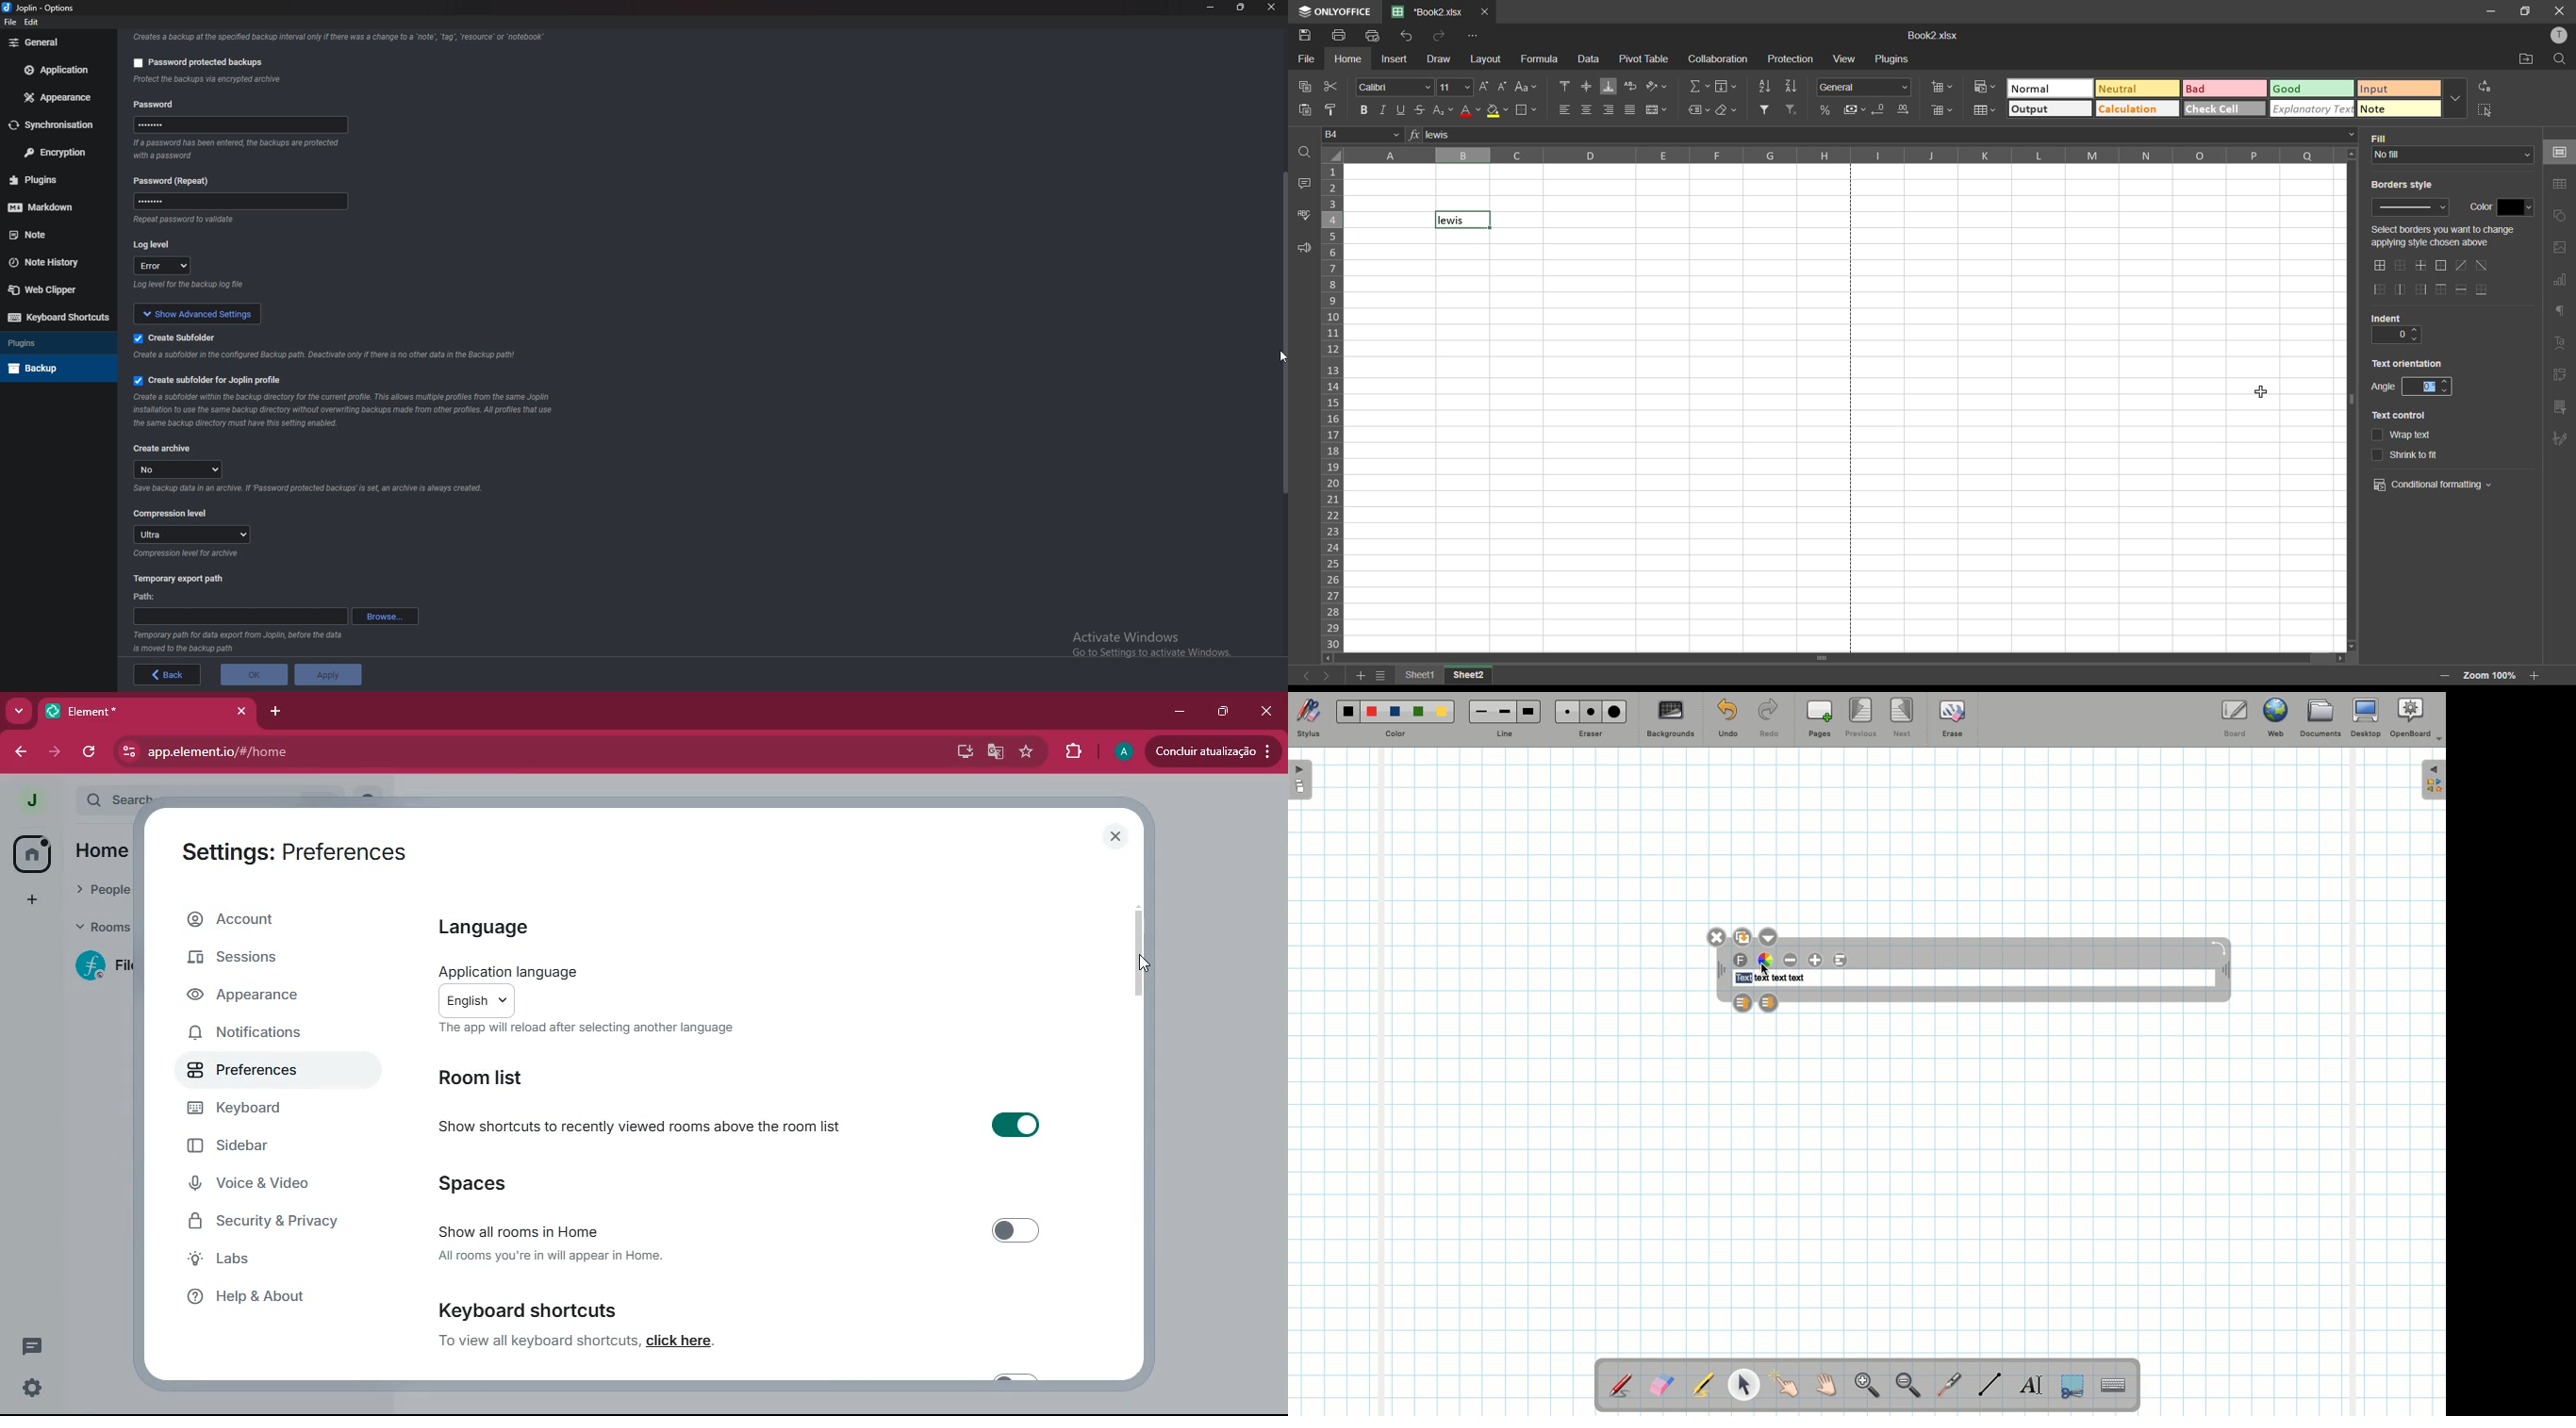 The image size is (2576, 1428). I want to click on info, so click(212, 221).